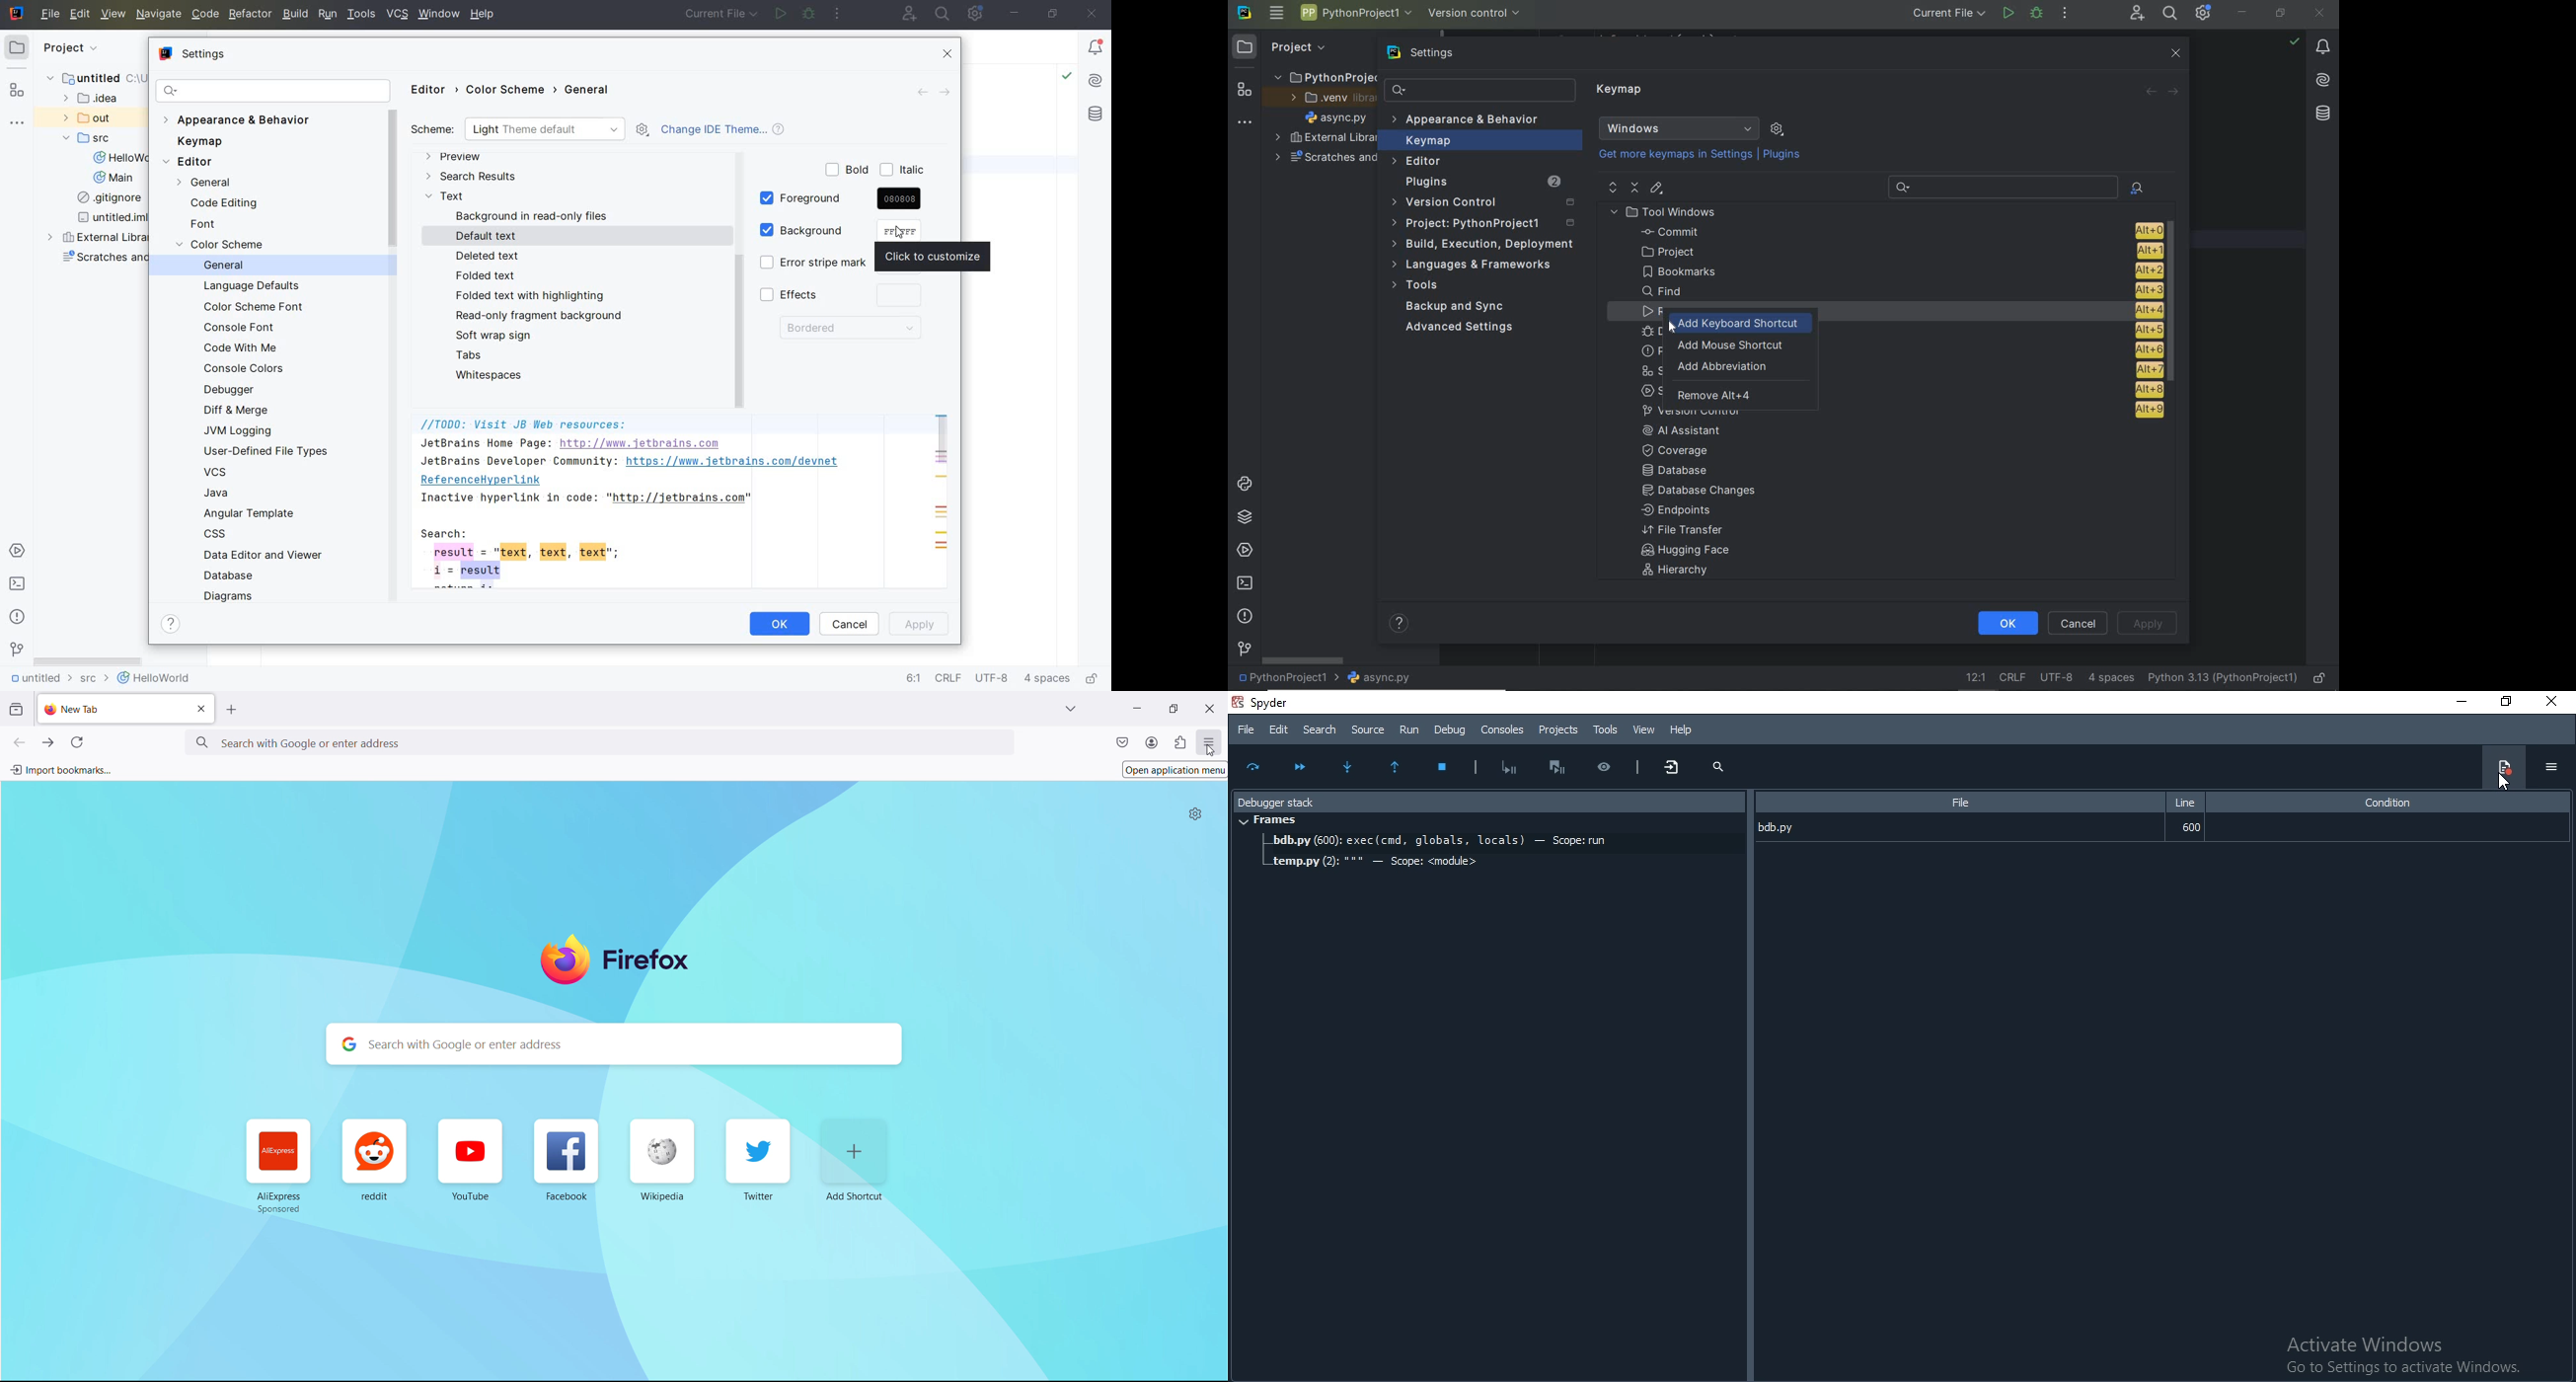 The image size is (2576, 1400). What do you see at coordinates (1171, 709) in the screenshot?
I see `maximize` at bounding box center [1171, 709].